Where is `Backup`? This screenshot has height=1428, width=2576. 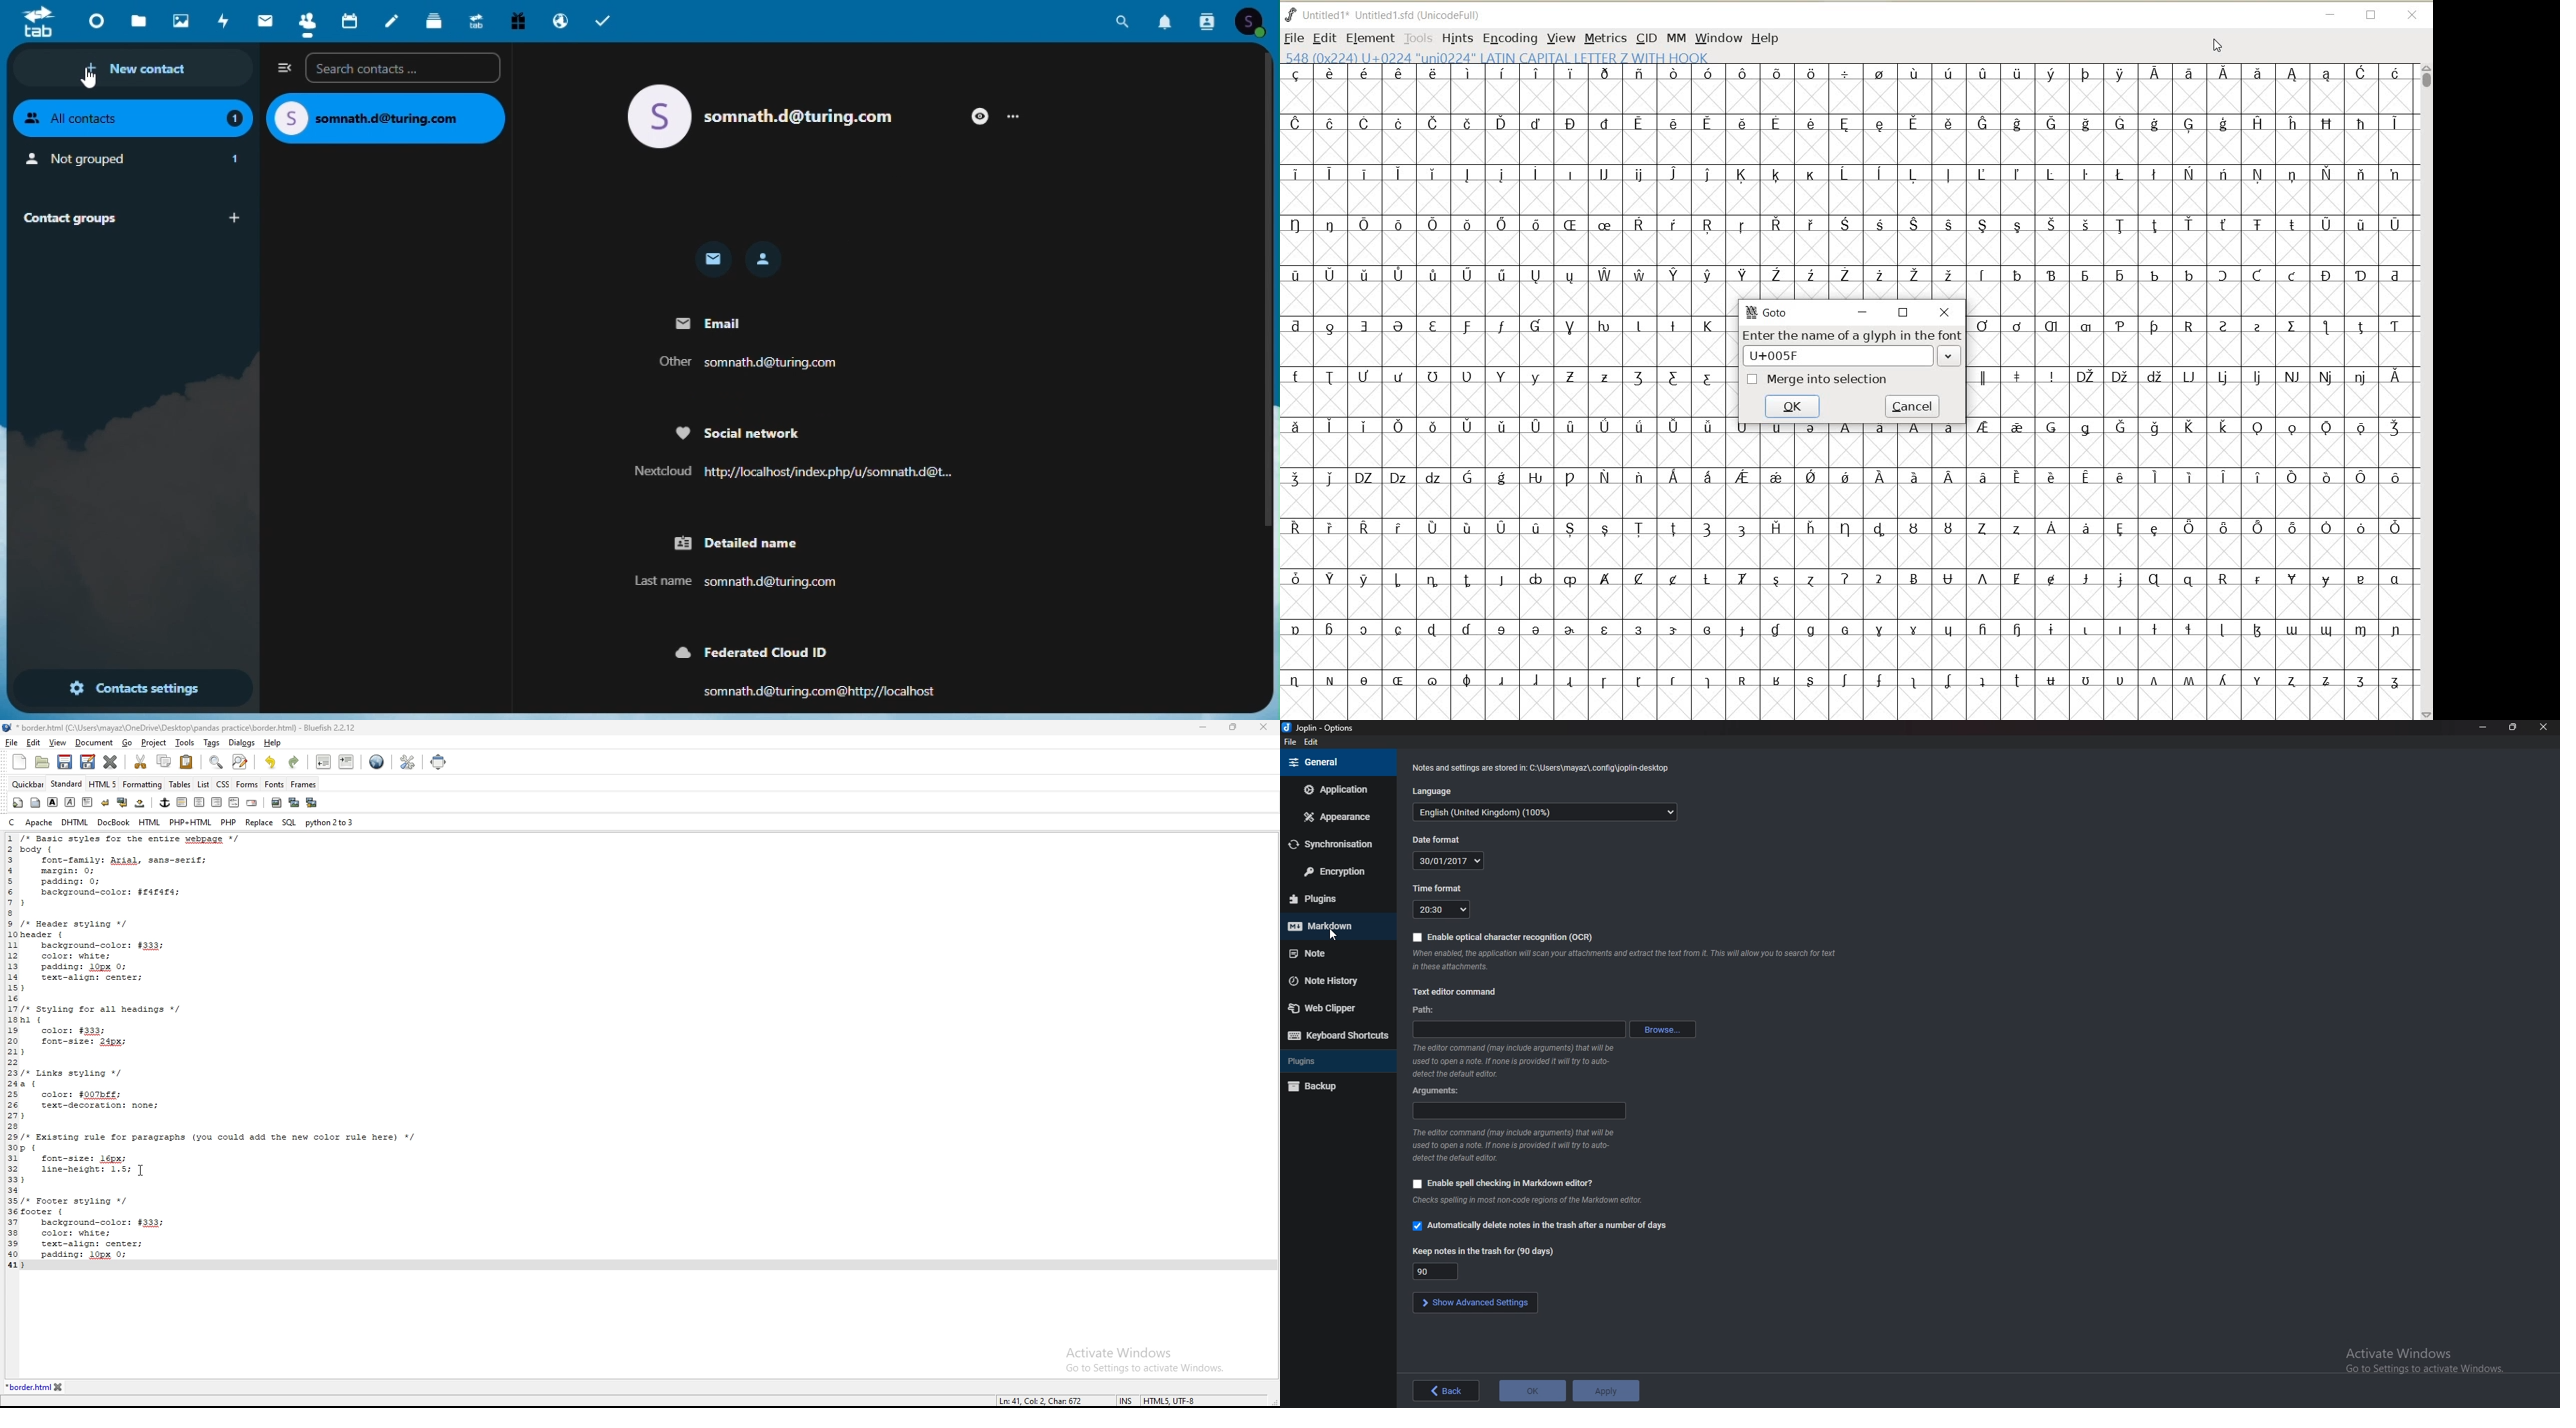 Backup is located at coordinates (1334, 1085).